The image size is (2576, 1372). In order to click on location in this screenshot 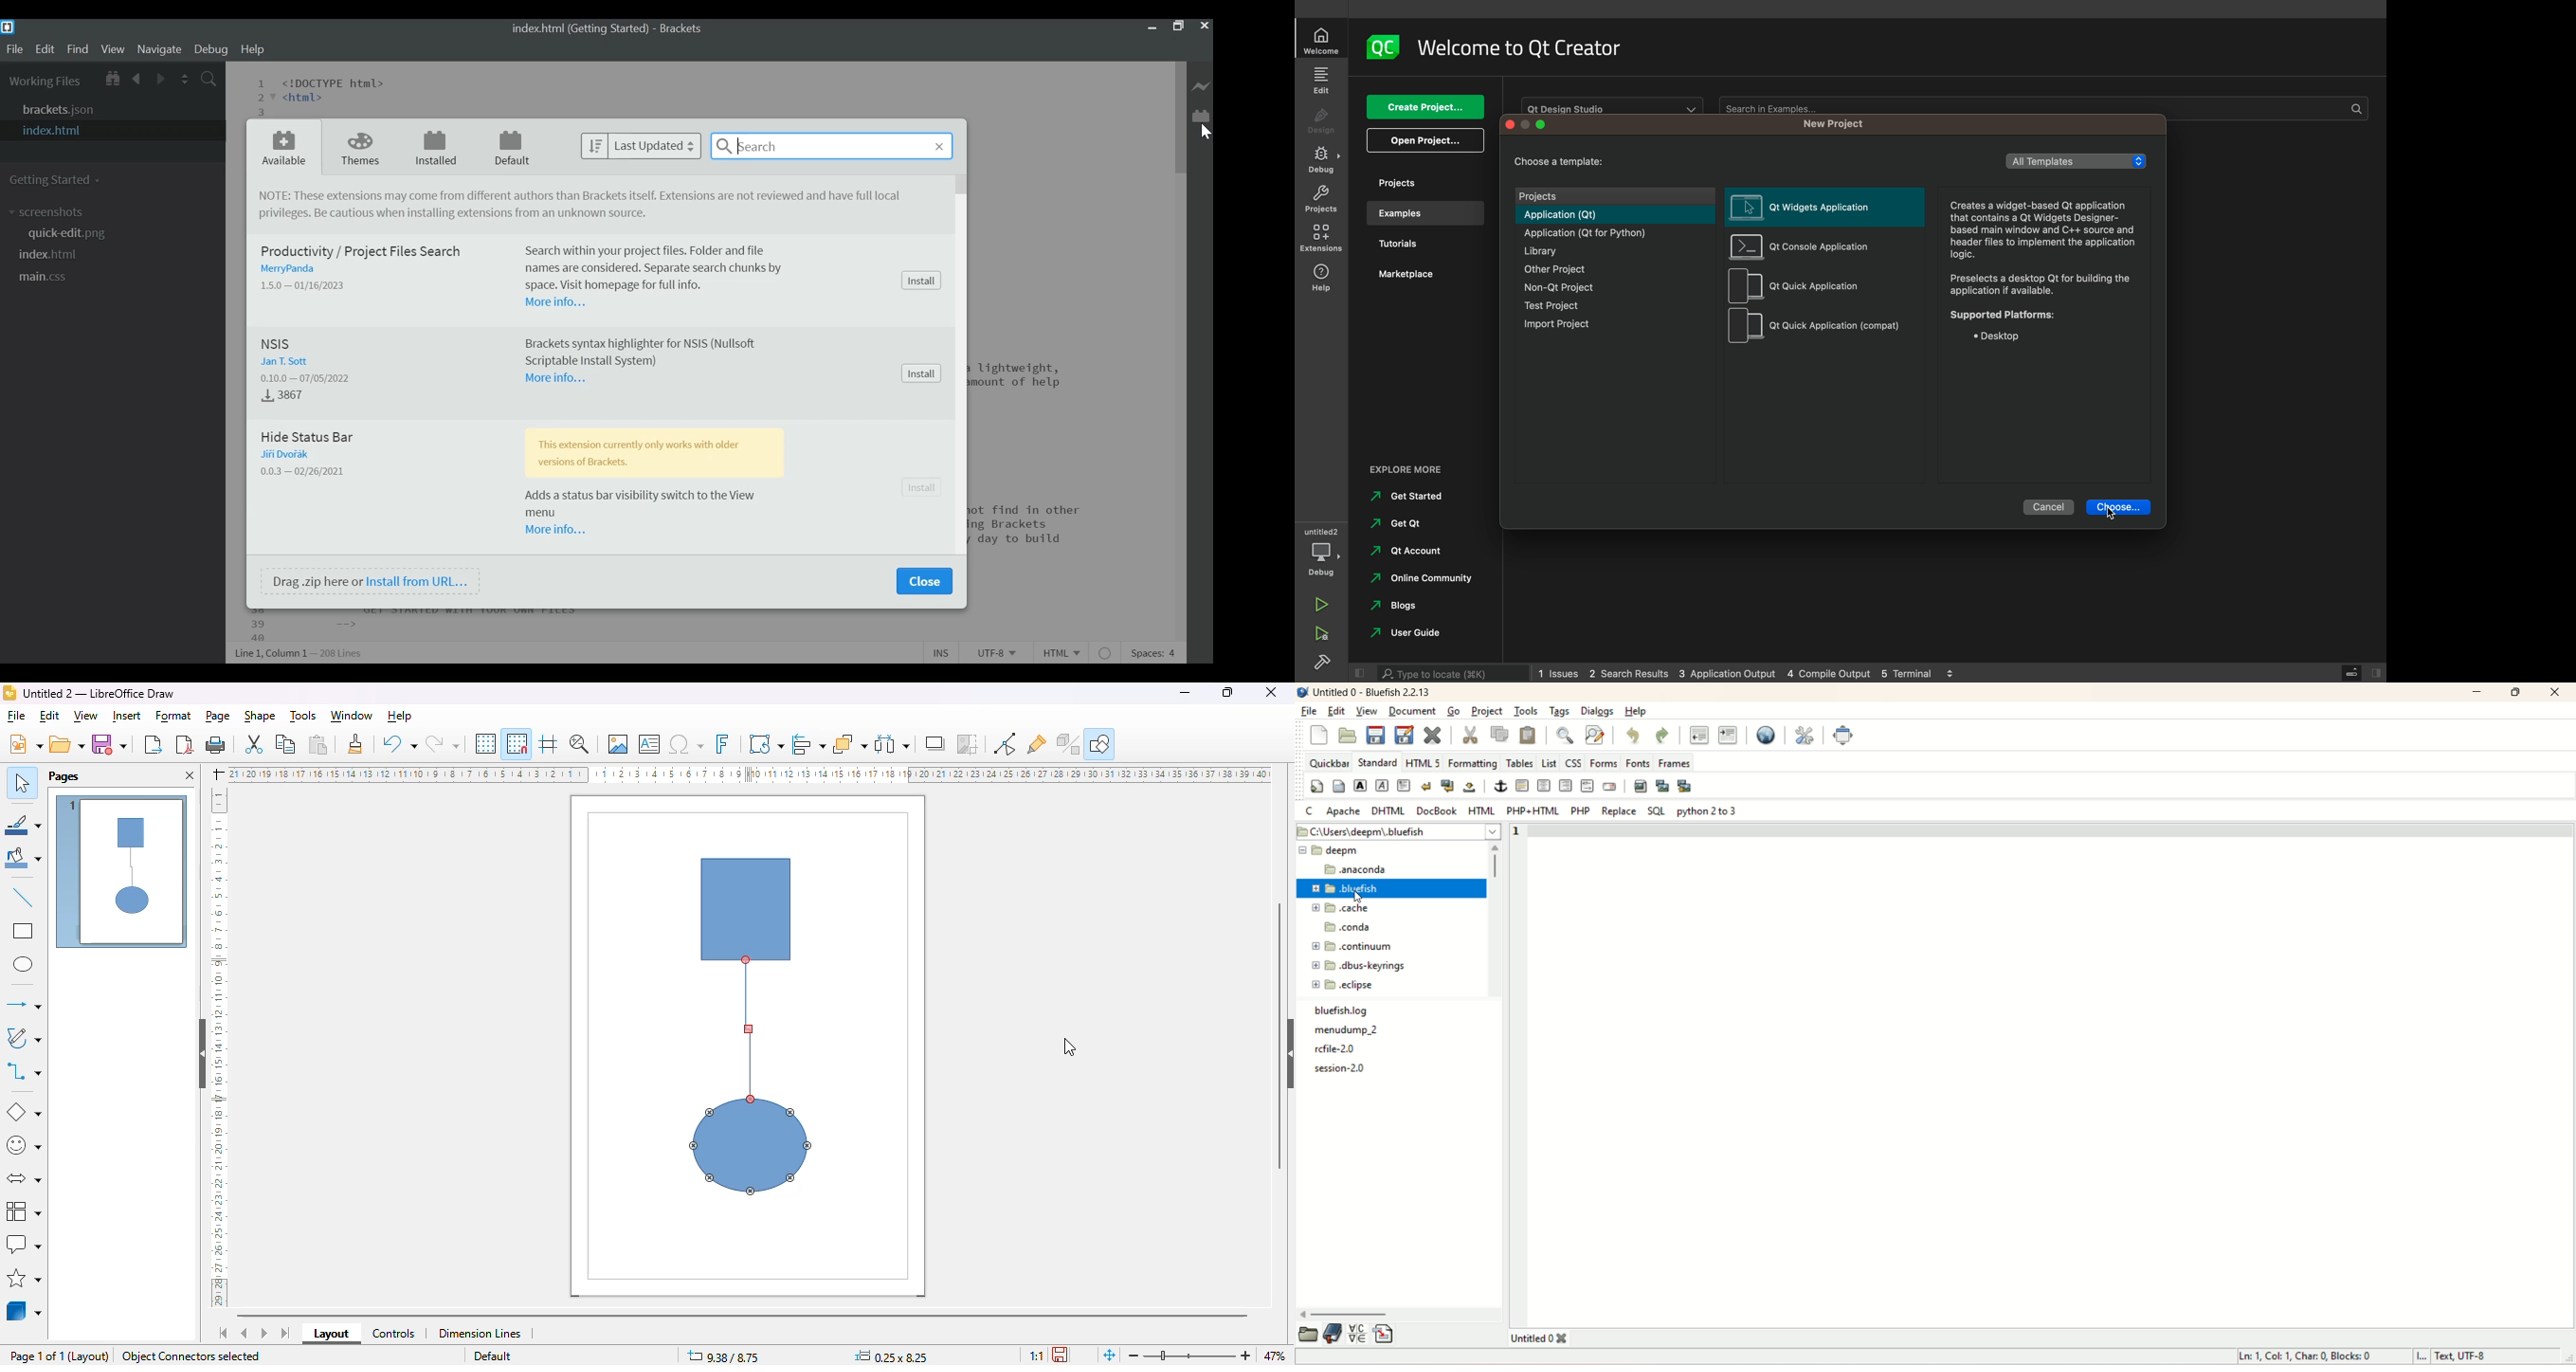, I will do `click(1401, 832)`.